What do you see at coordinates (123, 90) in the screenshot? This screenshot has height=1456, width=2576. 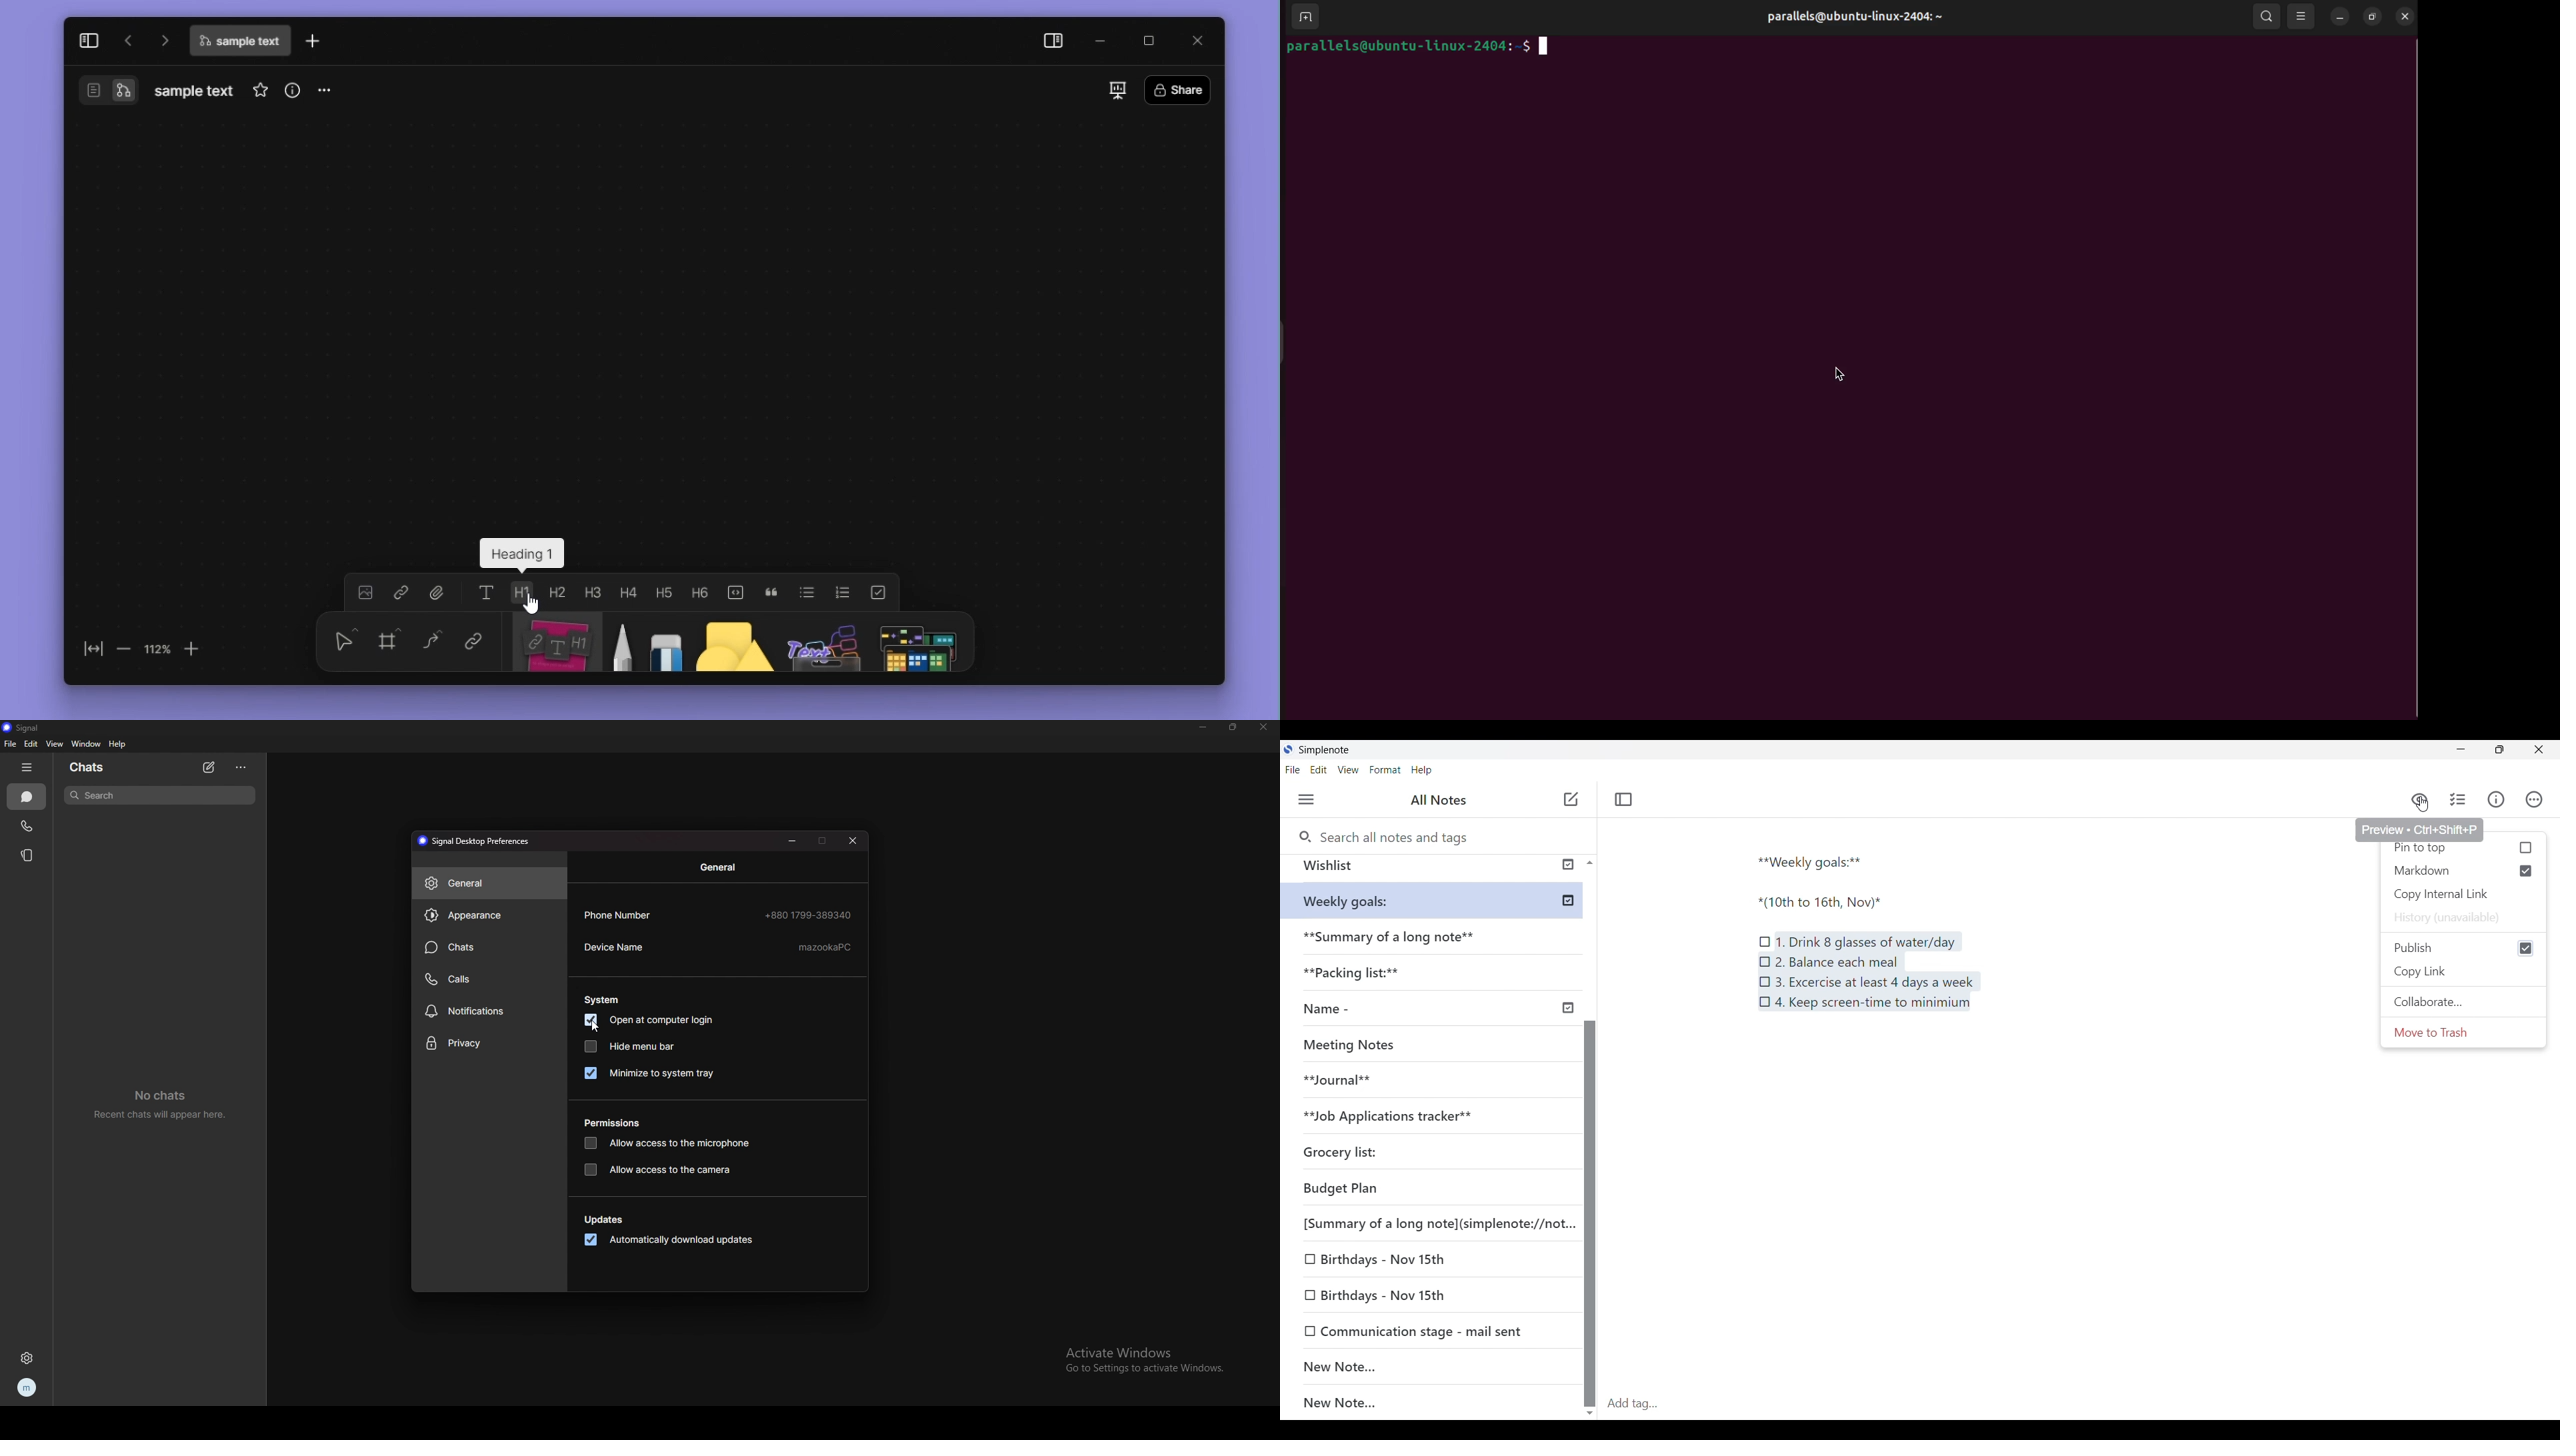 I see `switch` at bounding box center [123, 90].